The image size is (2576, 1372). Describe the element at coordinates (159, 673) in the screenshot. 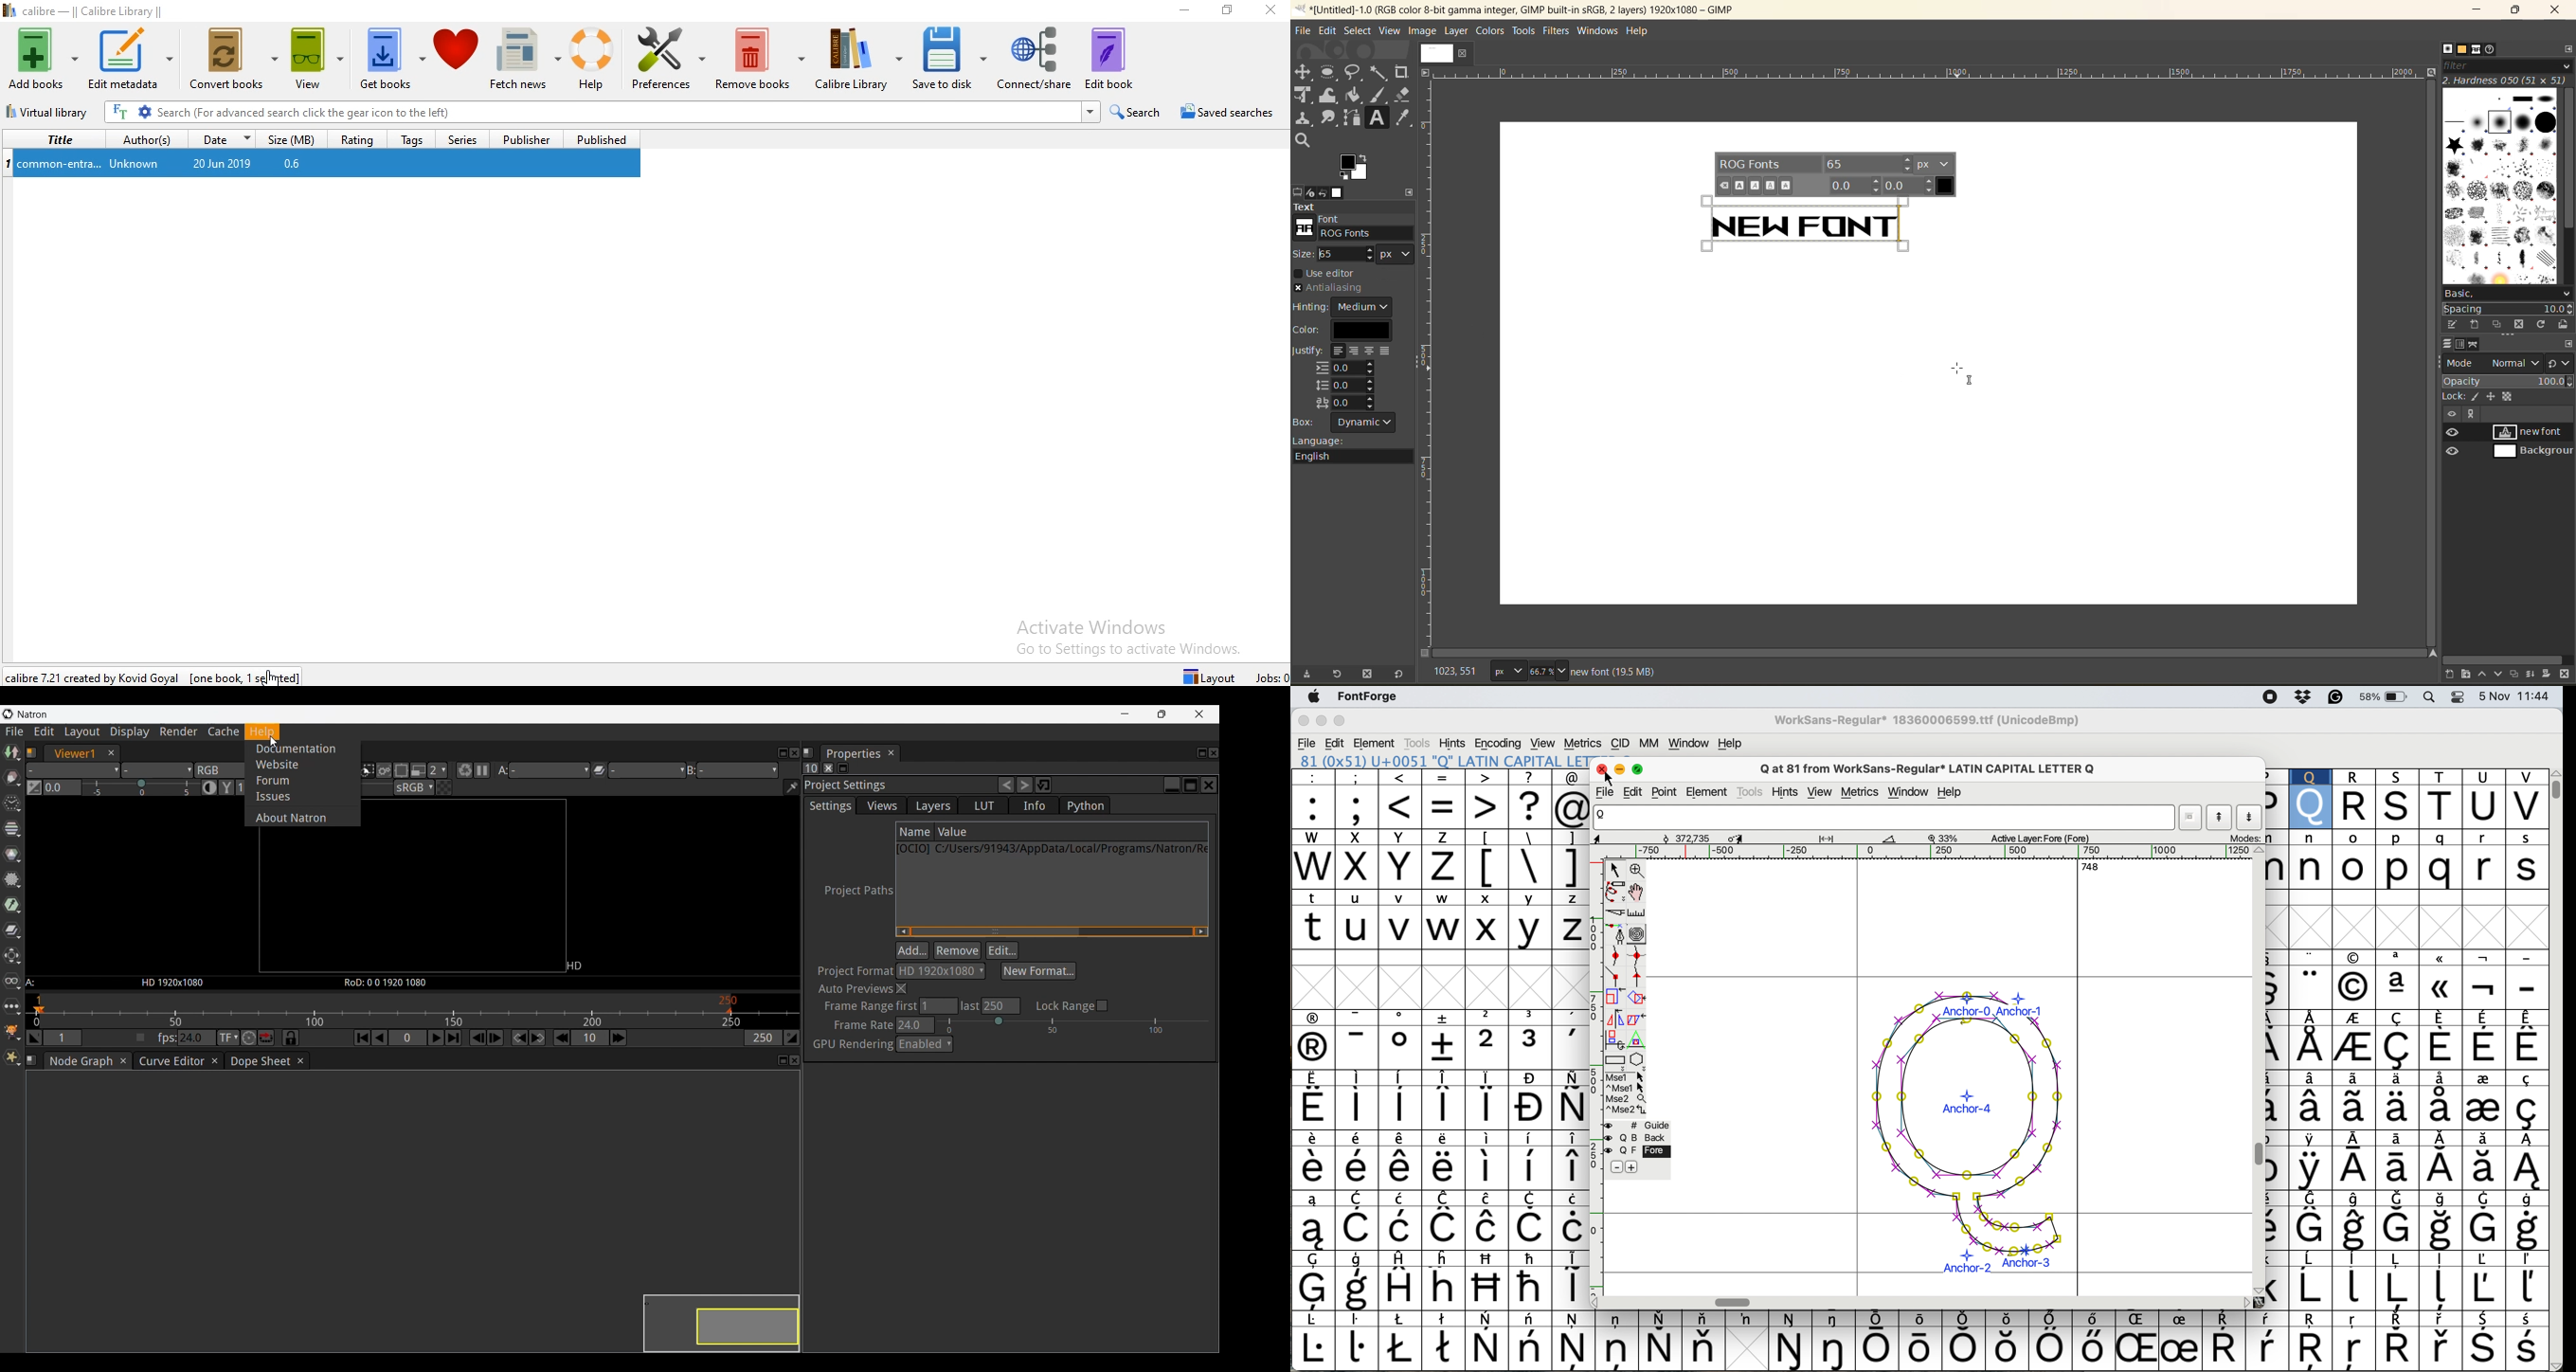

I see `calibre 7.2.1  created by David Goyal [0]` at that location.